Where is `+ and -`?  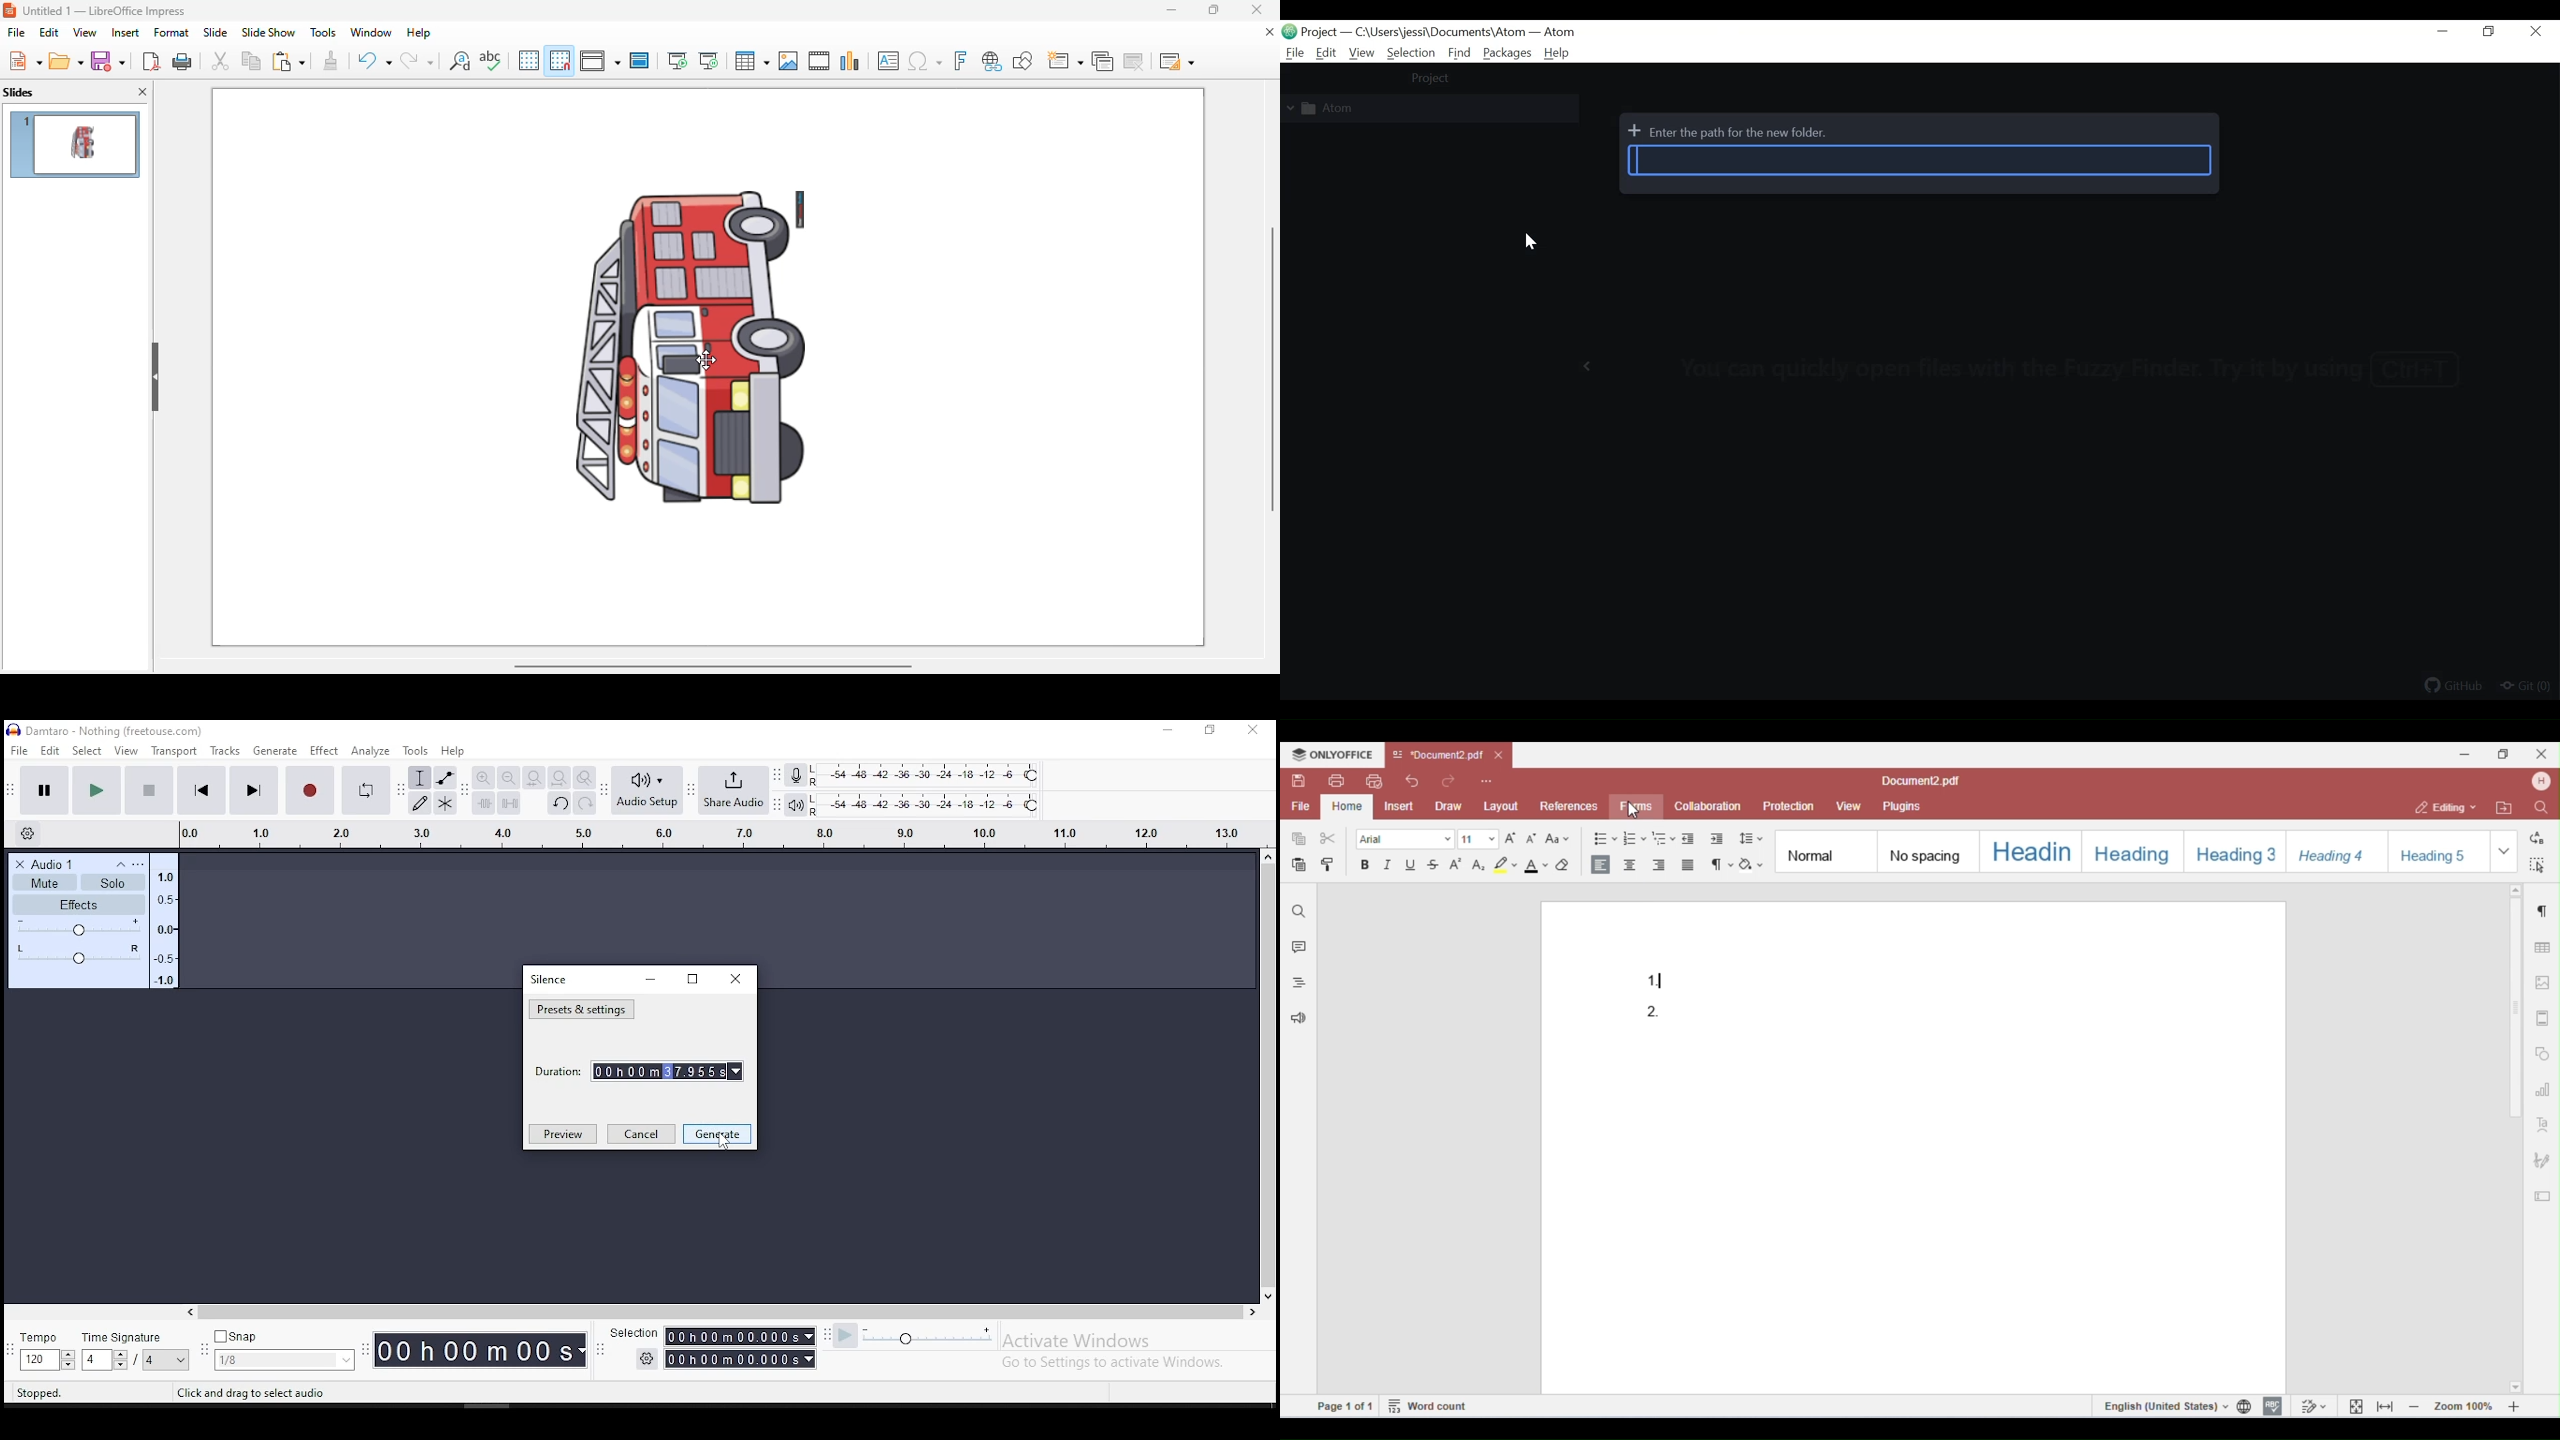 + and - is located at coordinates (79, 928).